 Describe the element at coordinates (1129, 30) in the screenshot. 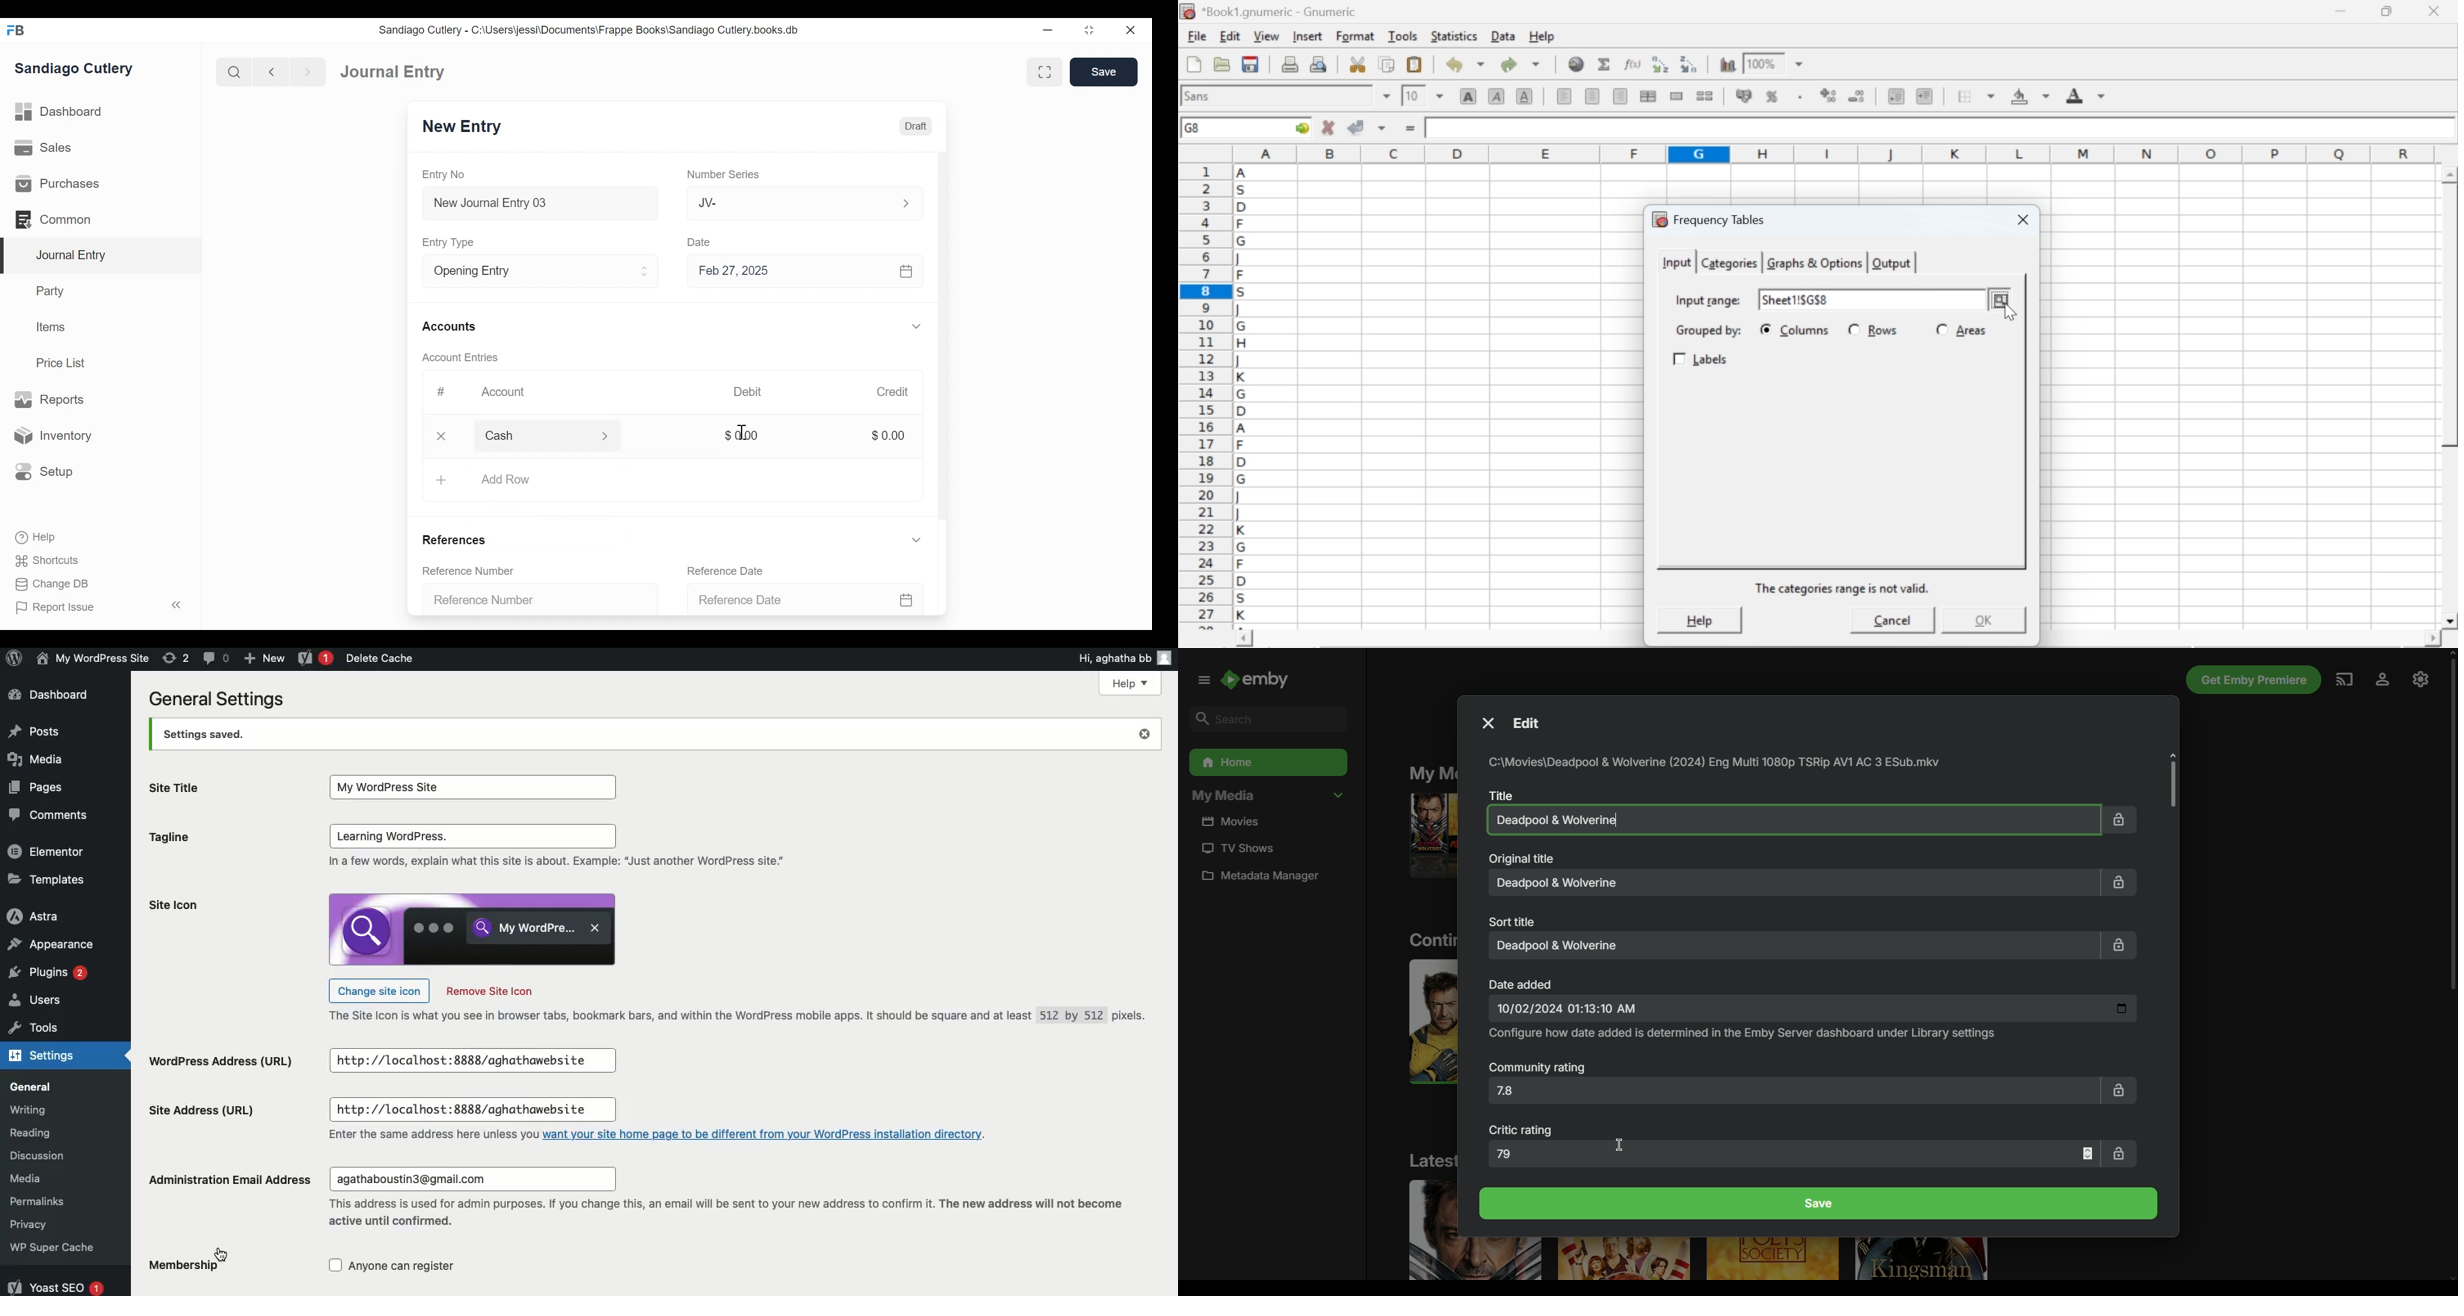

I see `Close` at that location.